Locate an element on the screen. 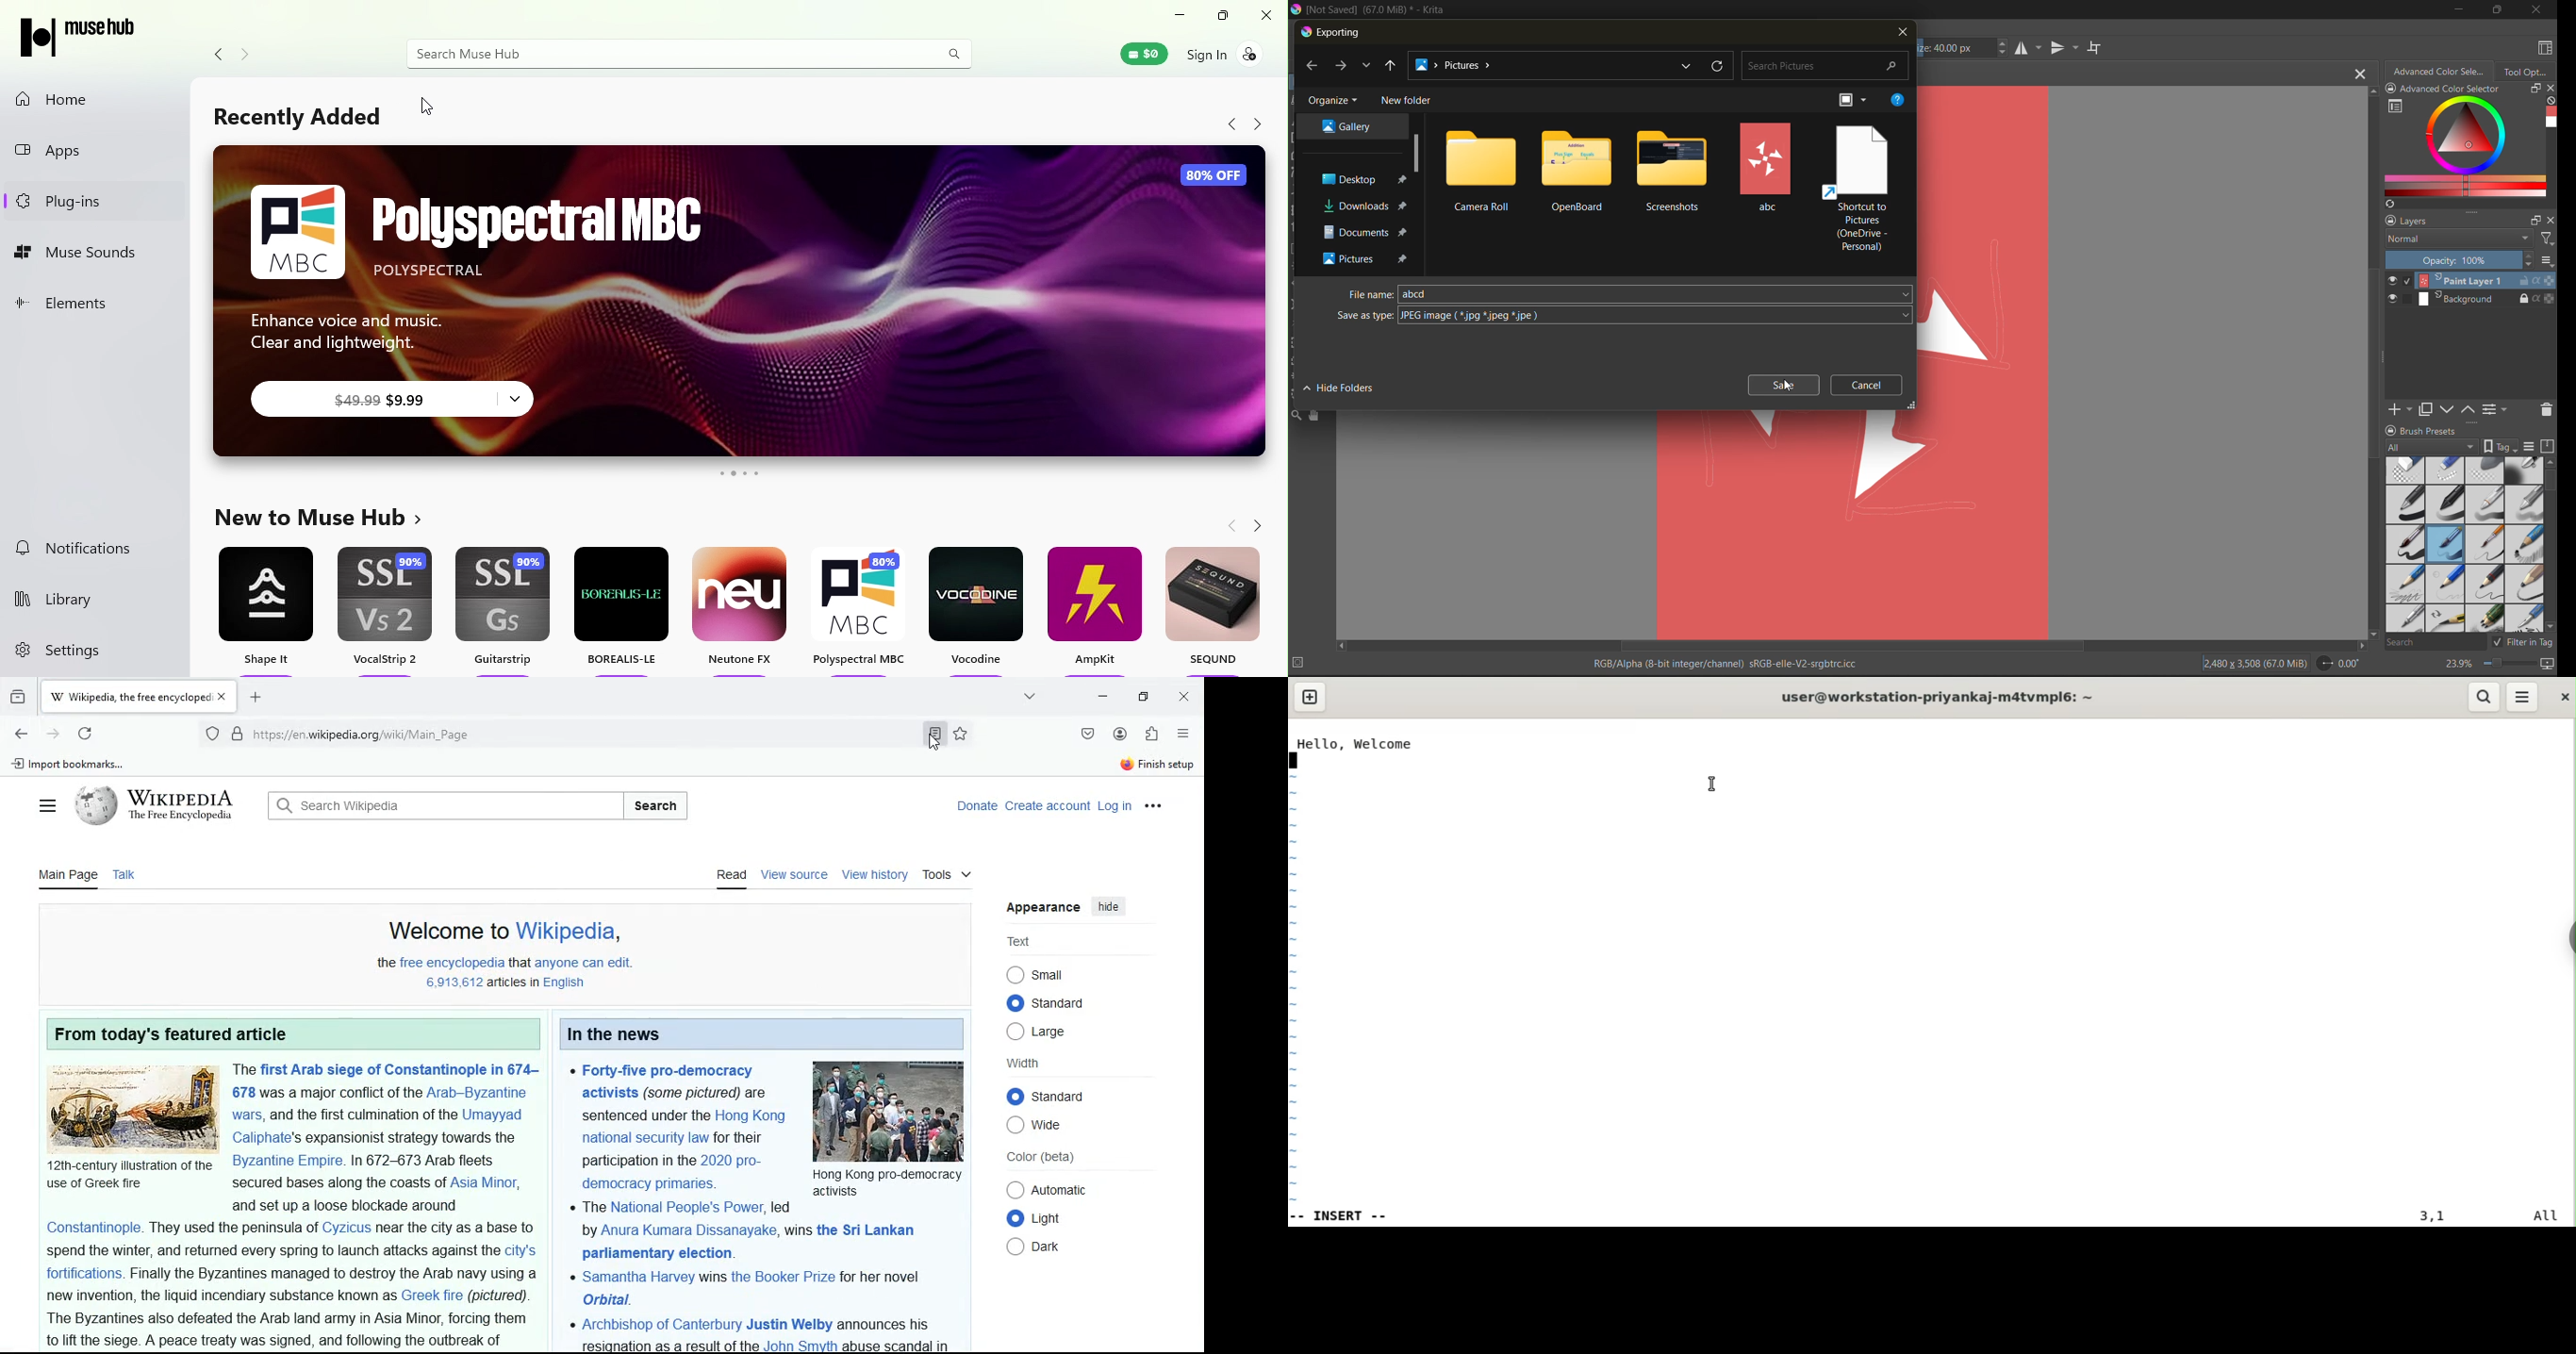  close is located at coordinates (2549, 222).